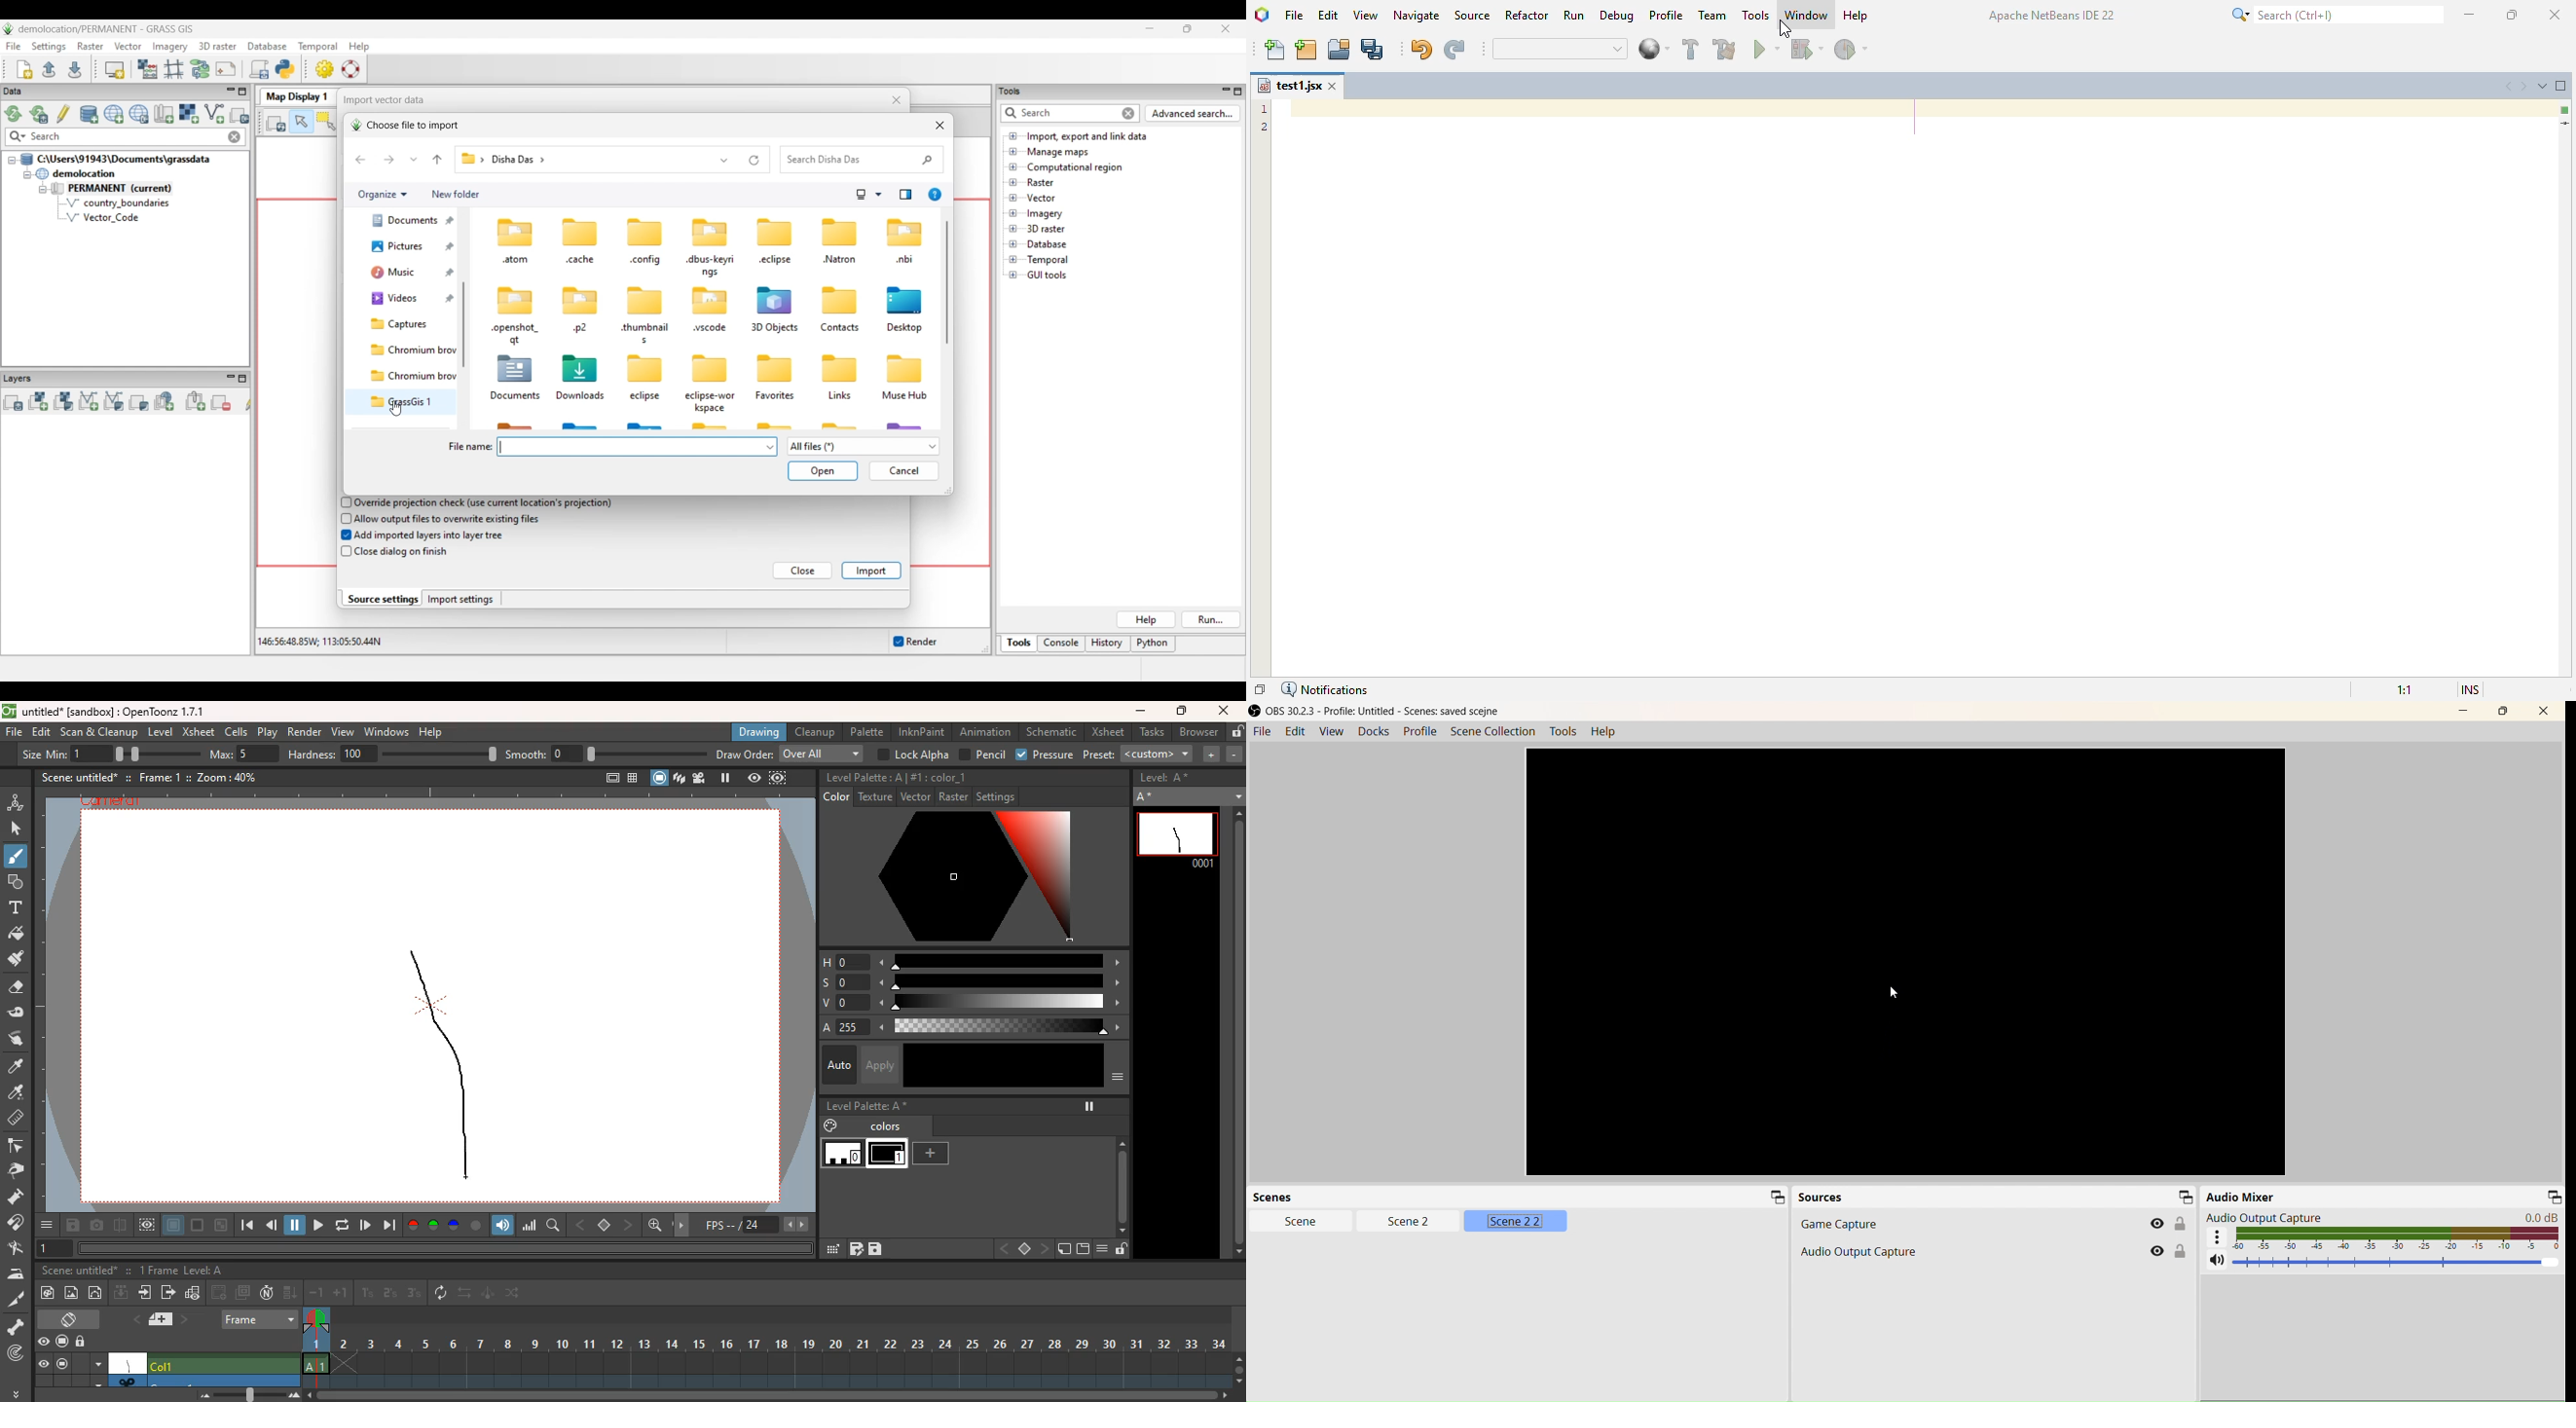 Image resolution: width=2576 pixels, height=1428 pixels. What do you see at coordinates (476, 1225) in the screenshot?
I see `circle` at bounding box center [476, 1225].